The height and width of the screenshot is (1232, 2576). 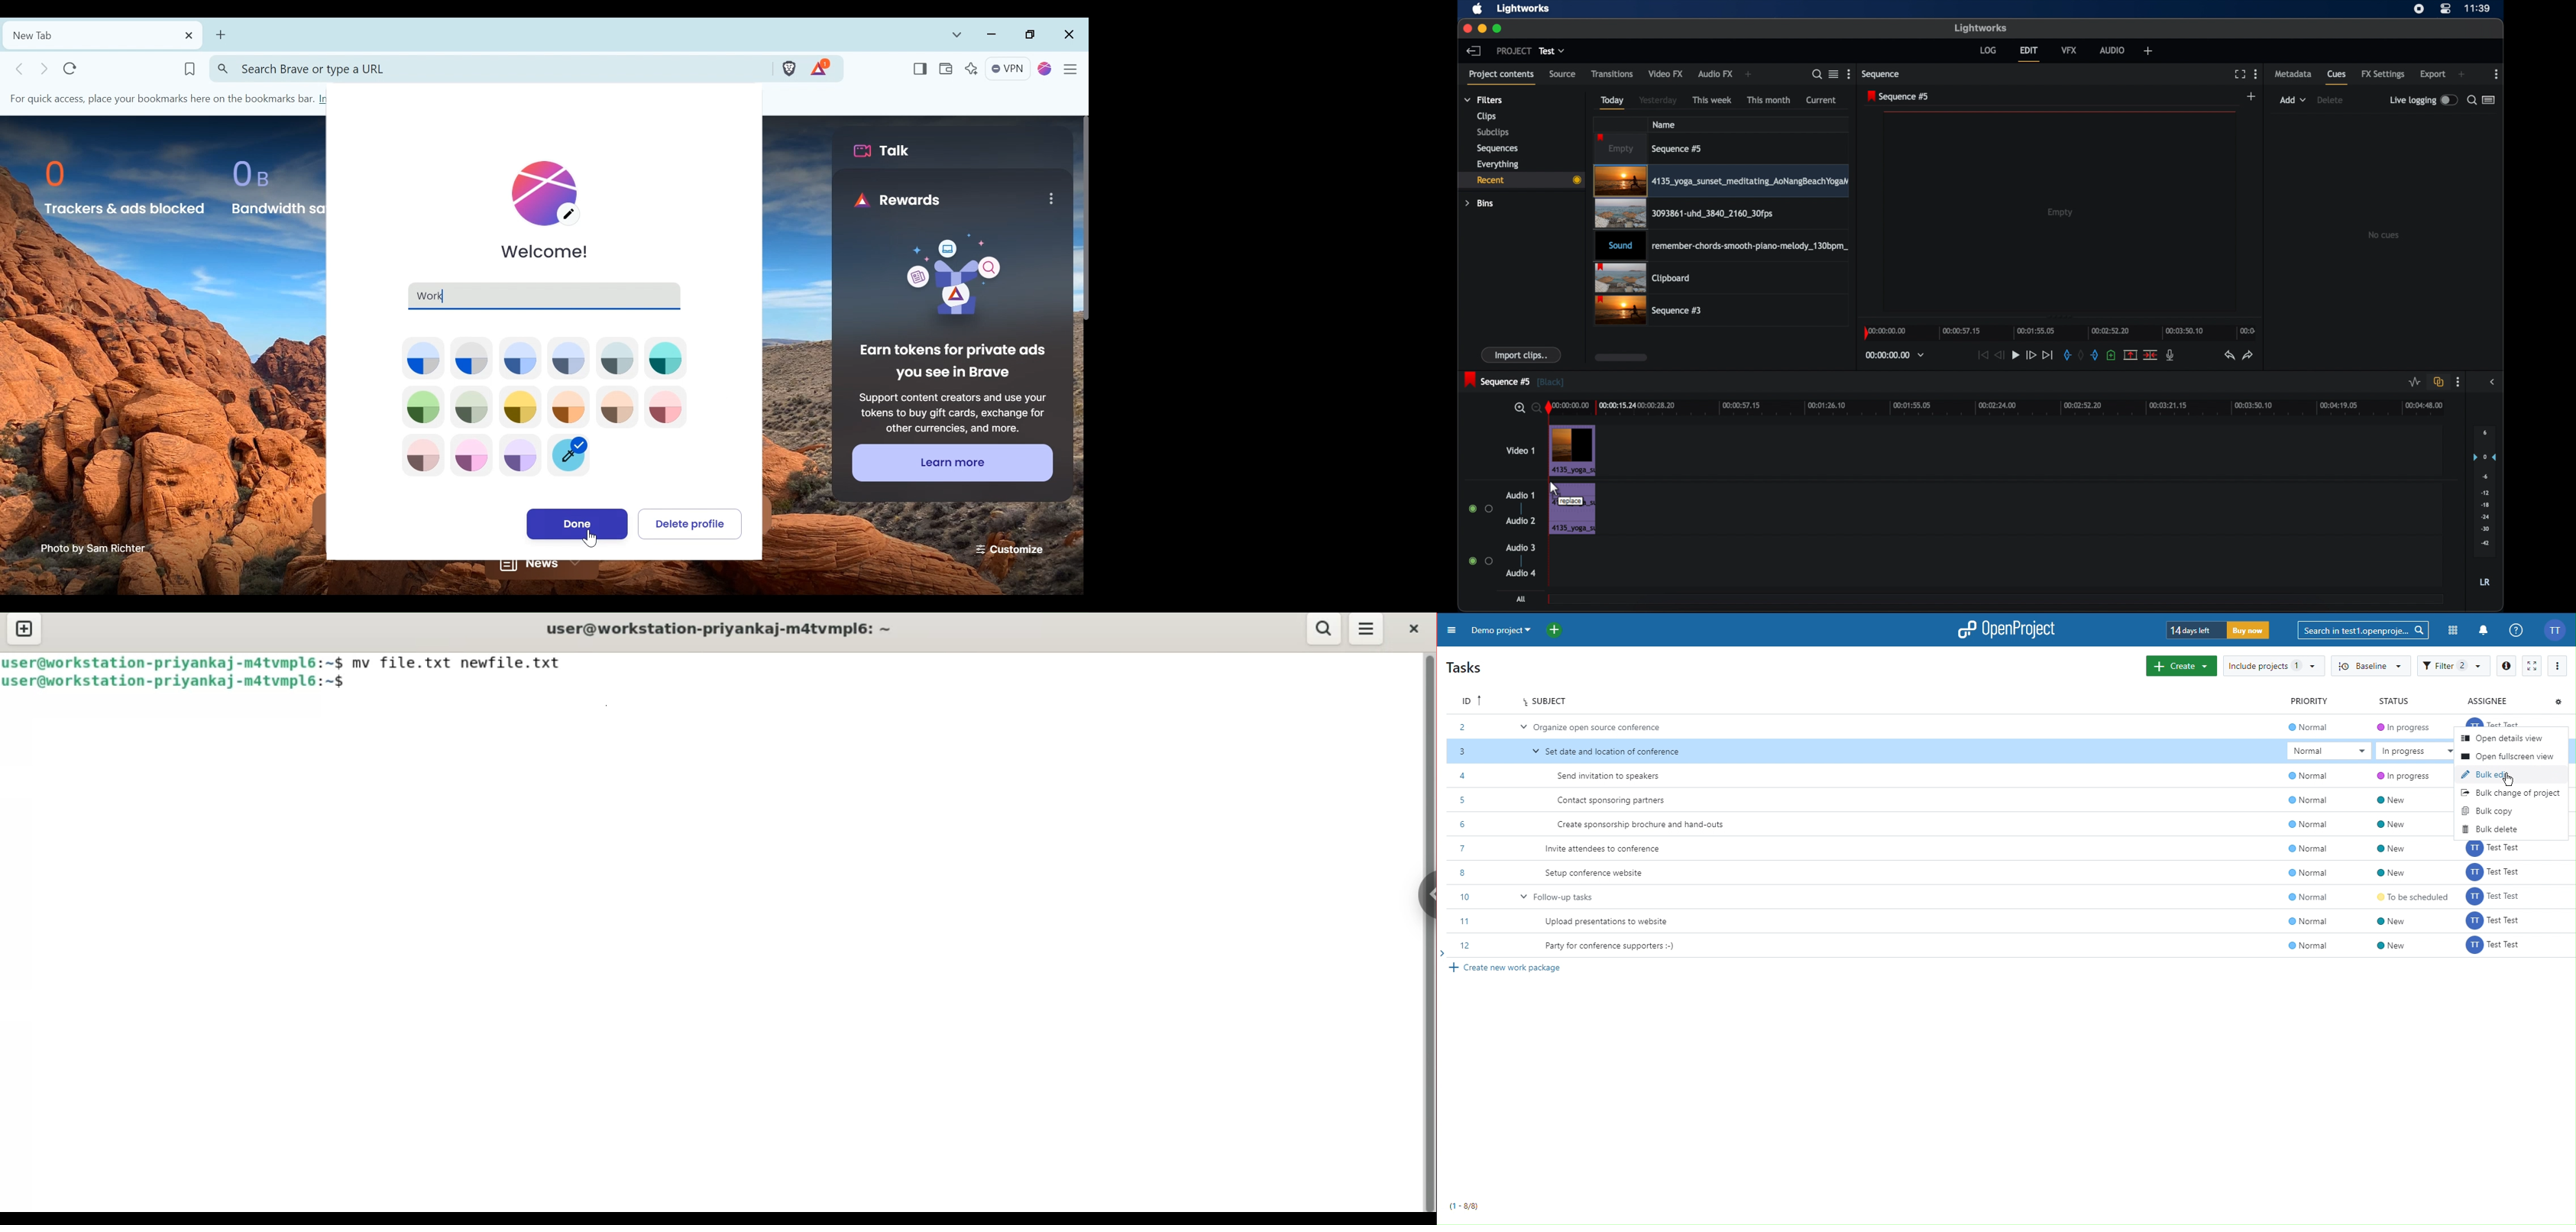 I want to click on Subject, so click(x=1545, y=702).